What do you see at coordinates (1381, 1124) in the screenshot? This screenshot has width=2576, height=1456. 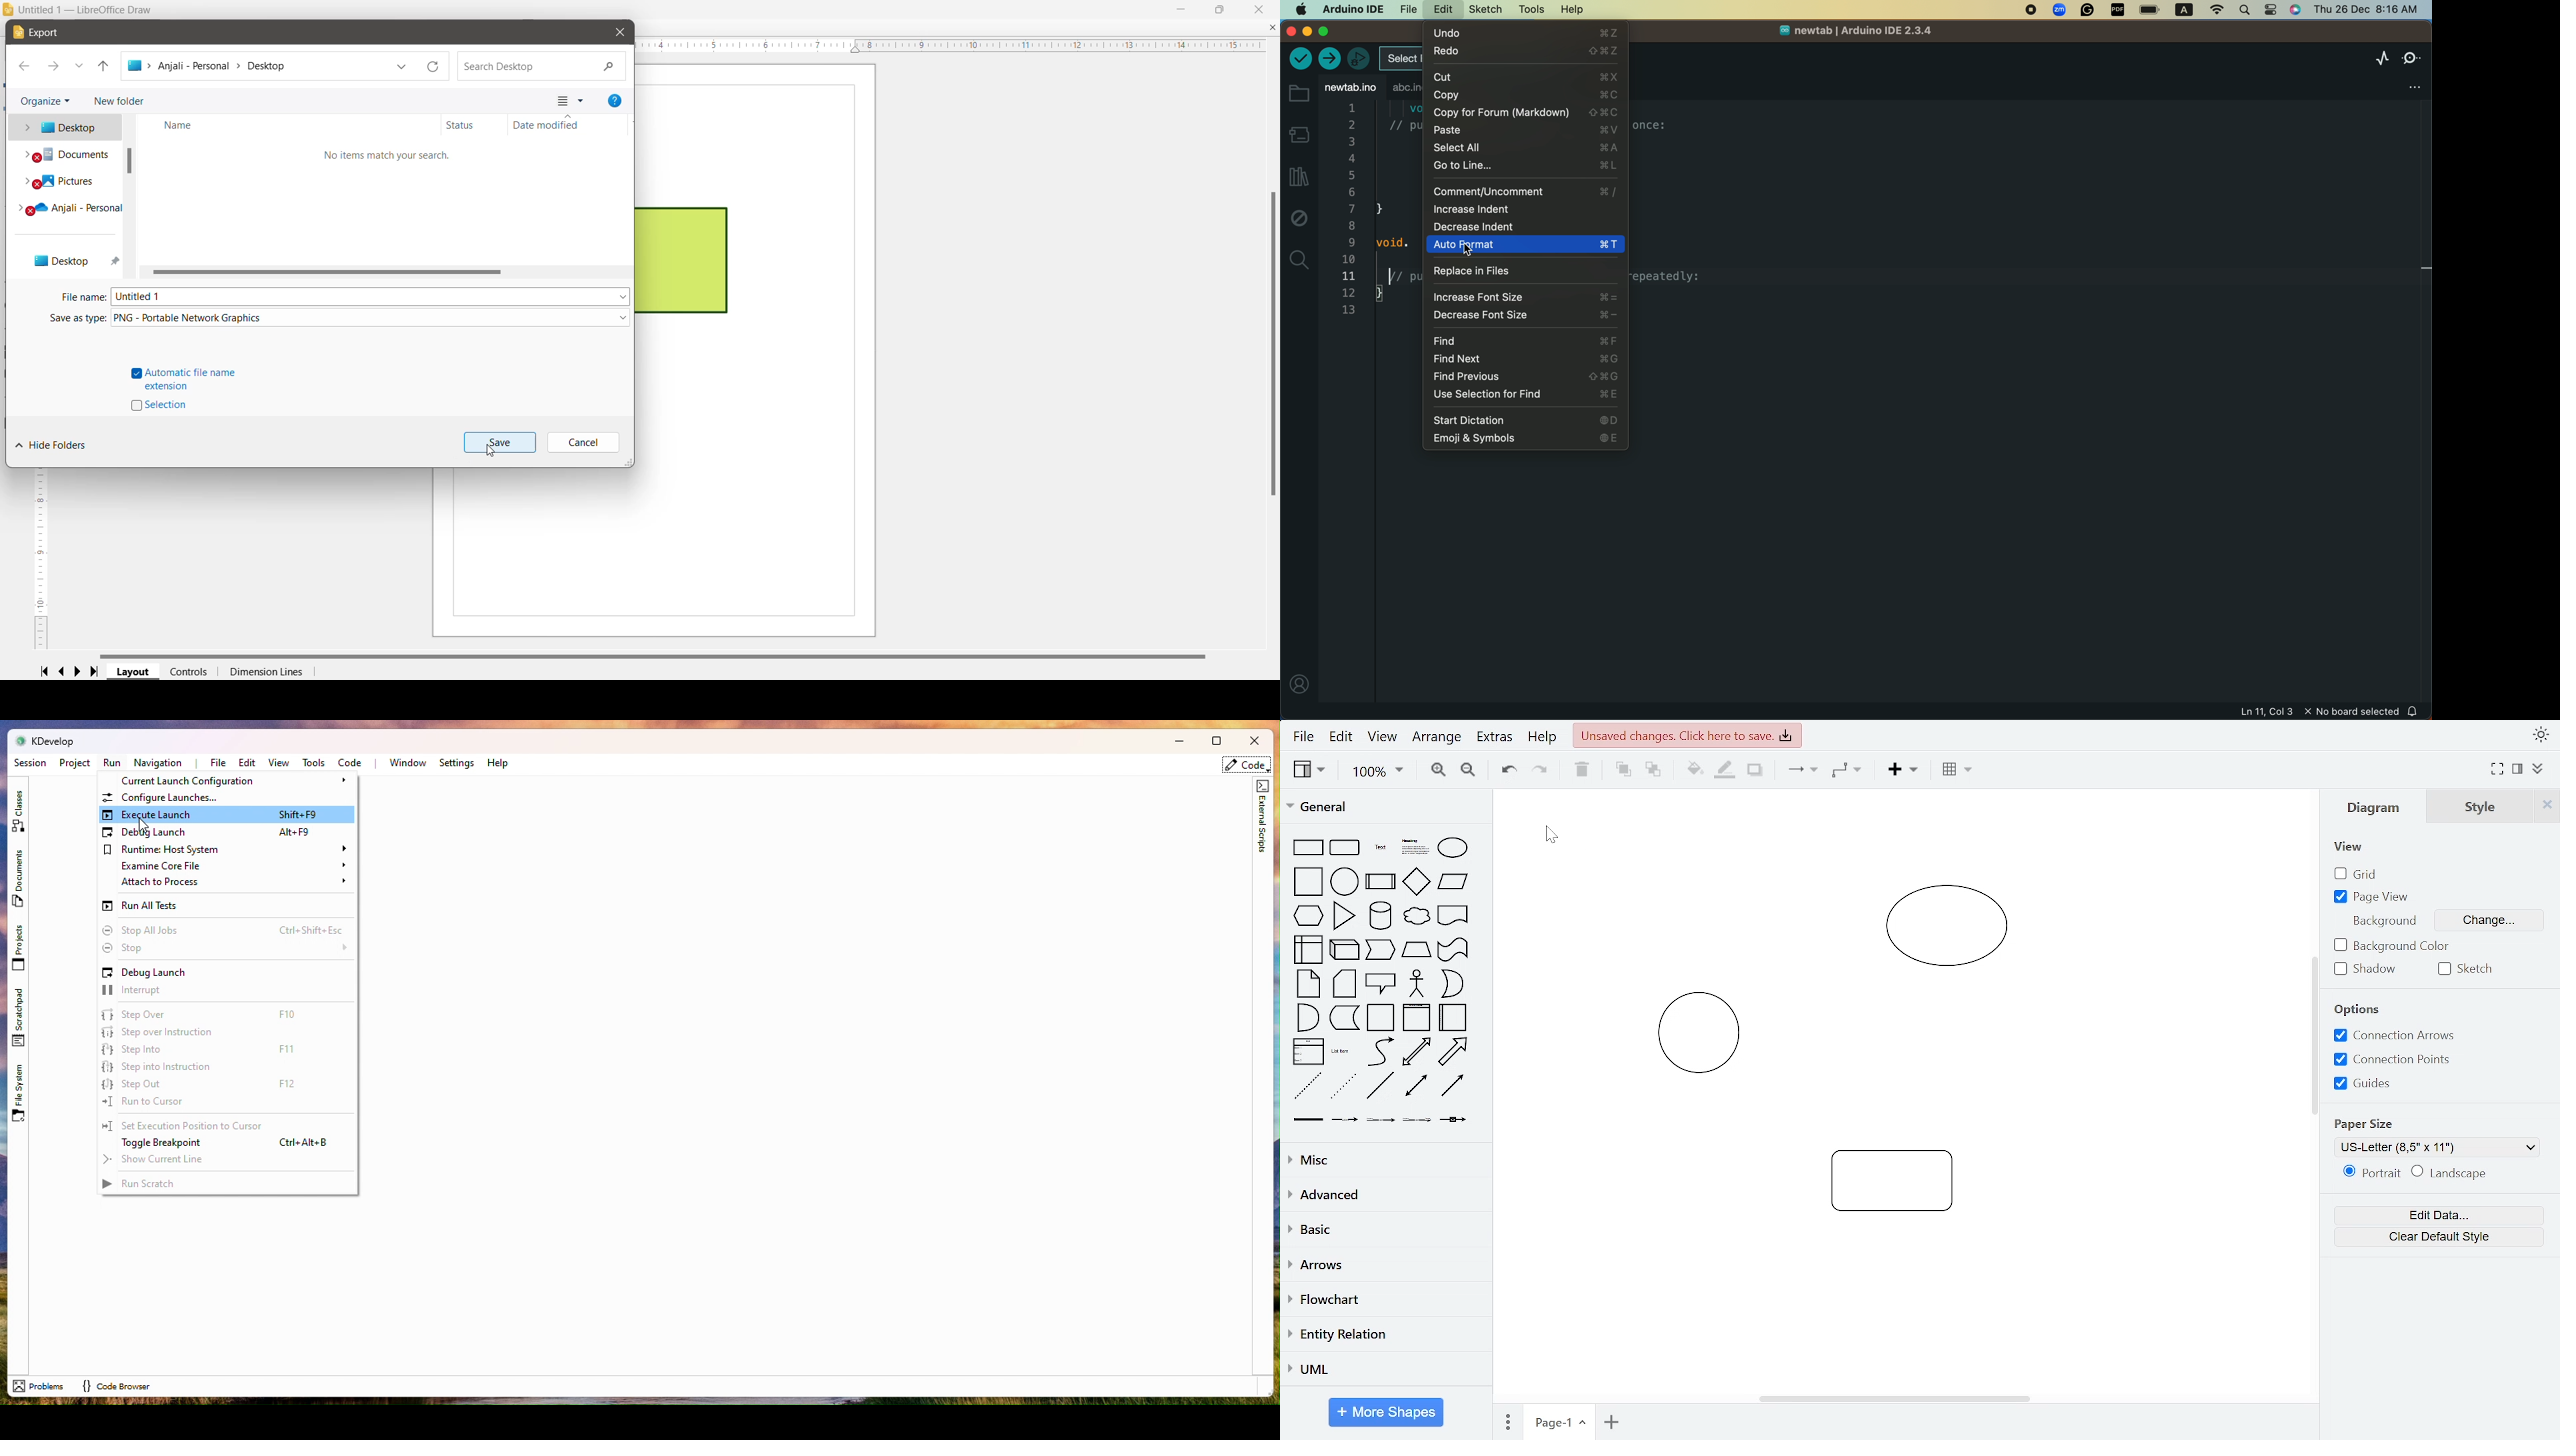 I see `Connector with 2 label` at bounding box center [1381, 1124].